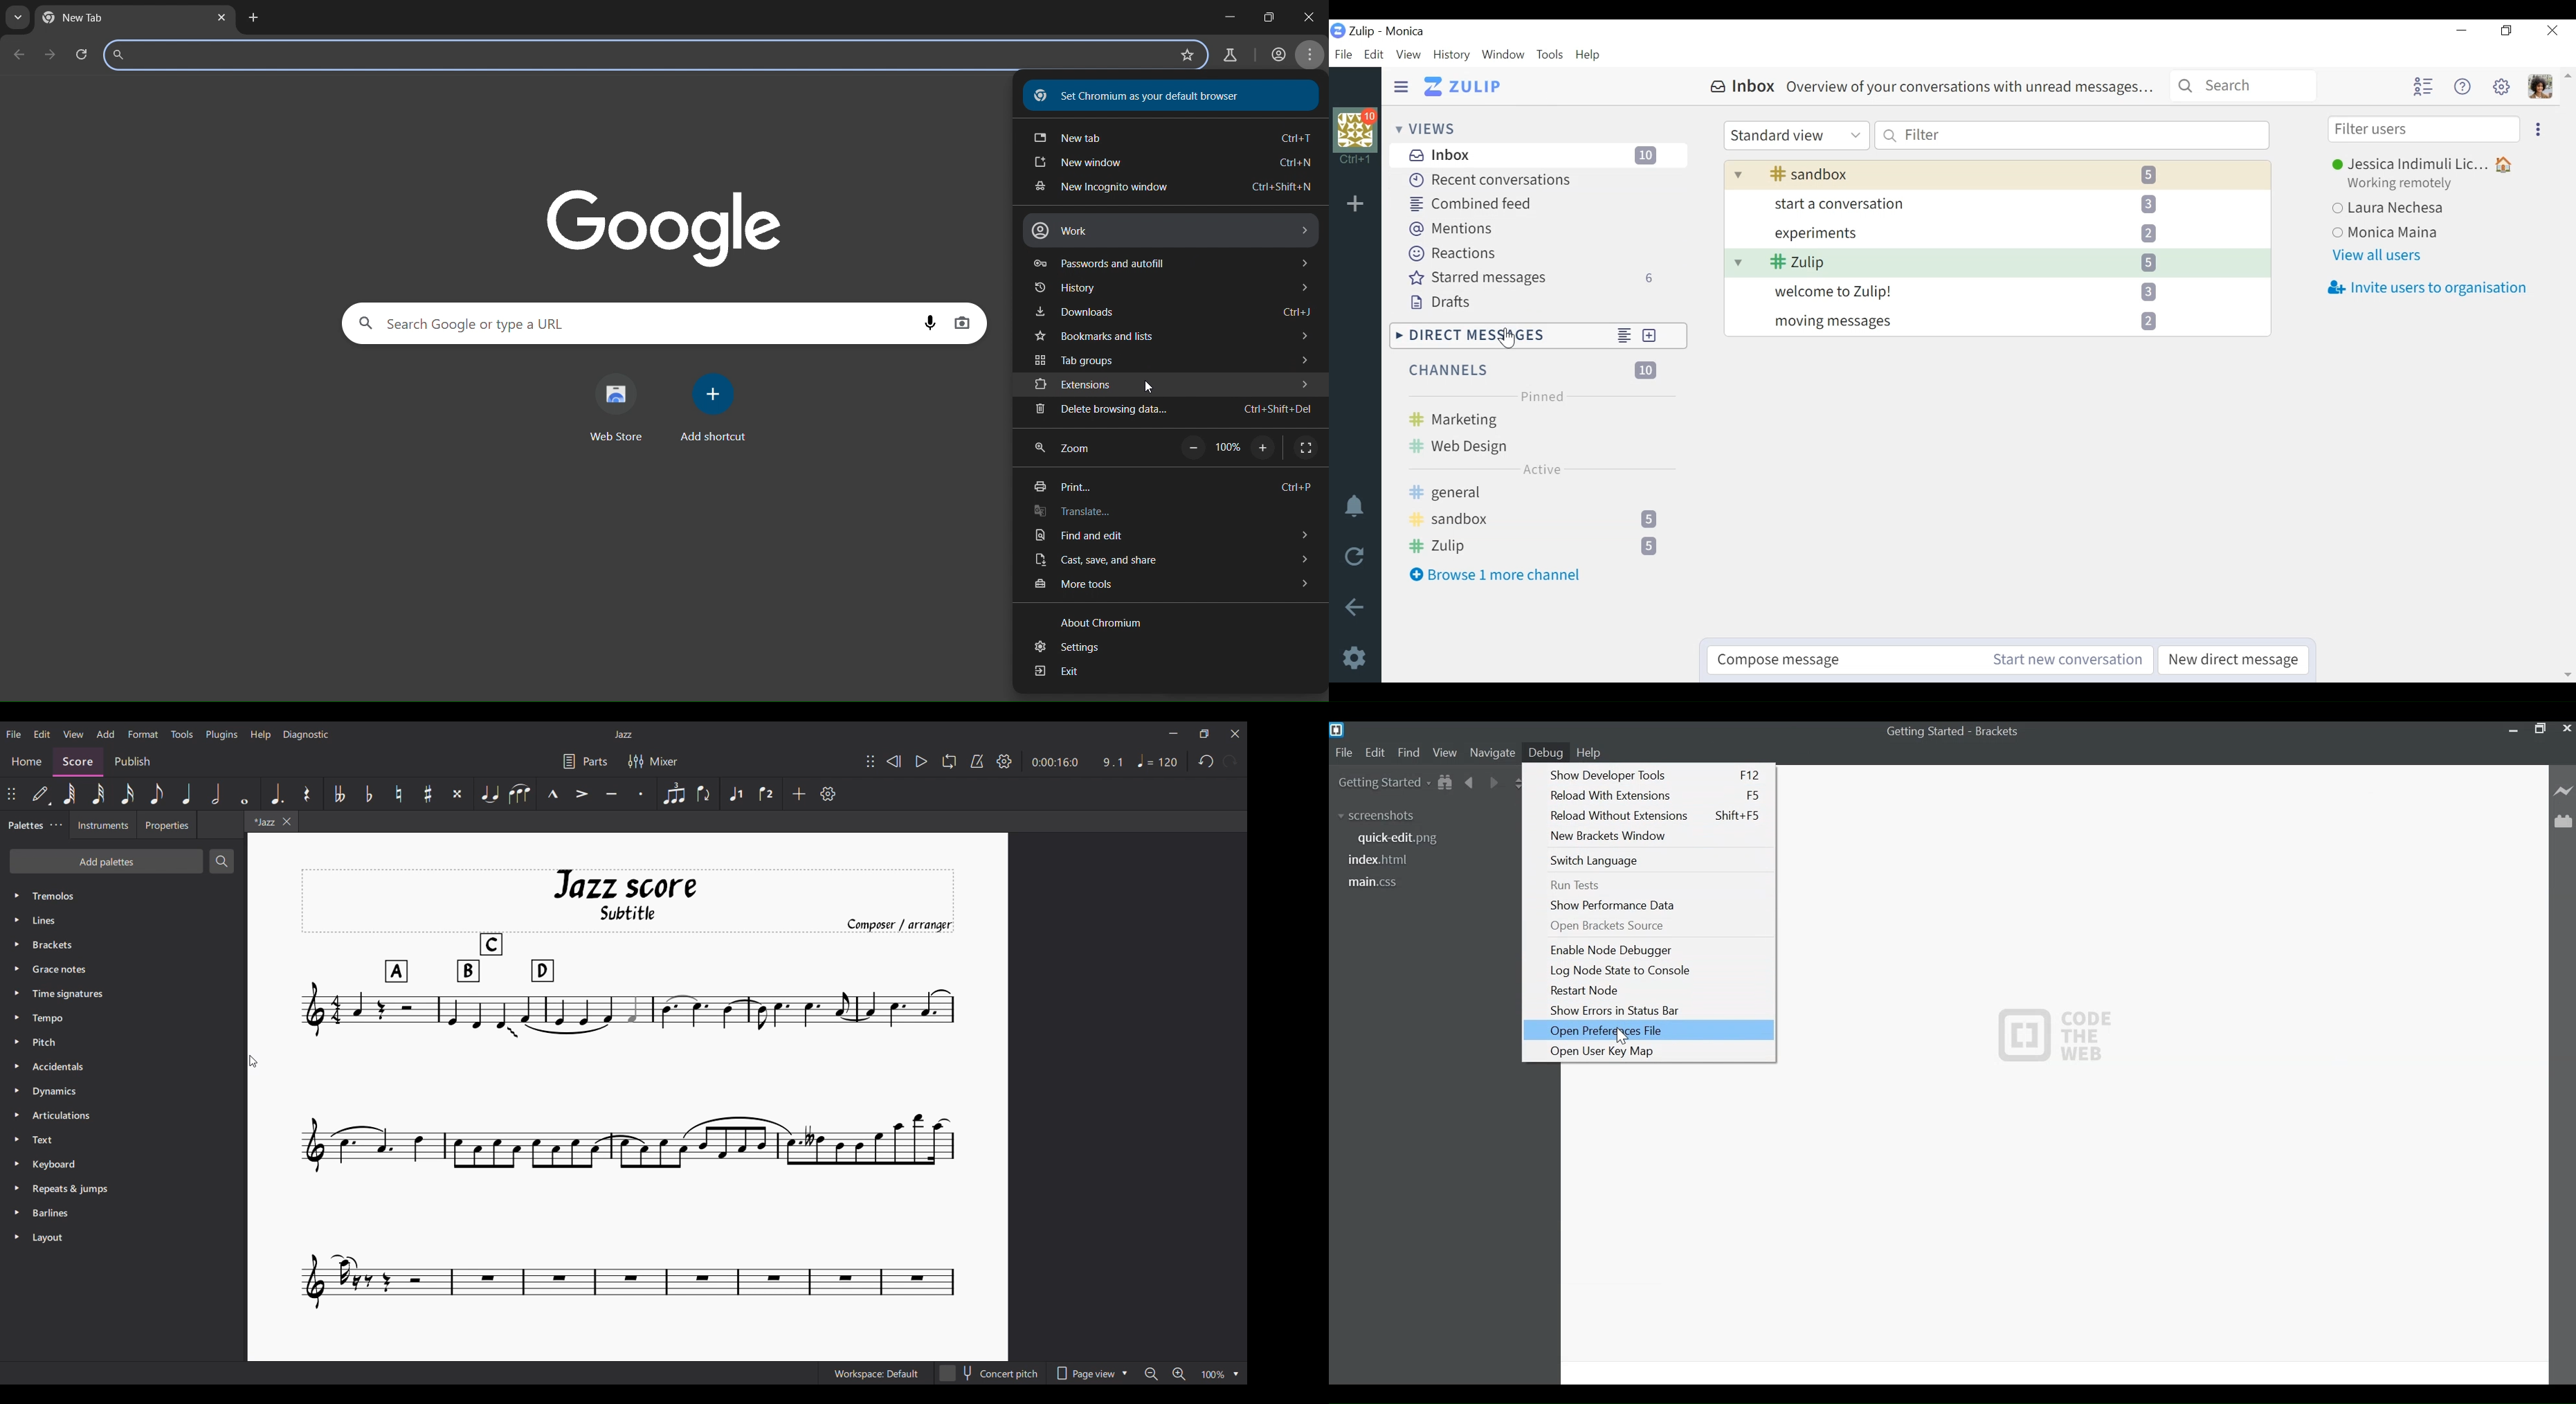  Describe the element at coordinates (123, 1115) in the screenshot. I see `Articulations` at that location.